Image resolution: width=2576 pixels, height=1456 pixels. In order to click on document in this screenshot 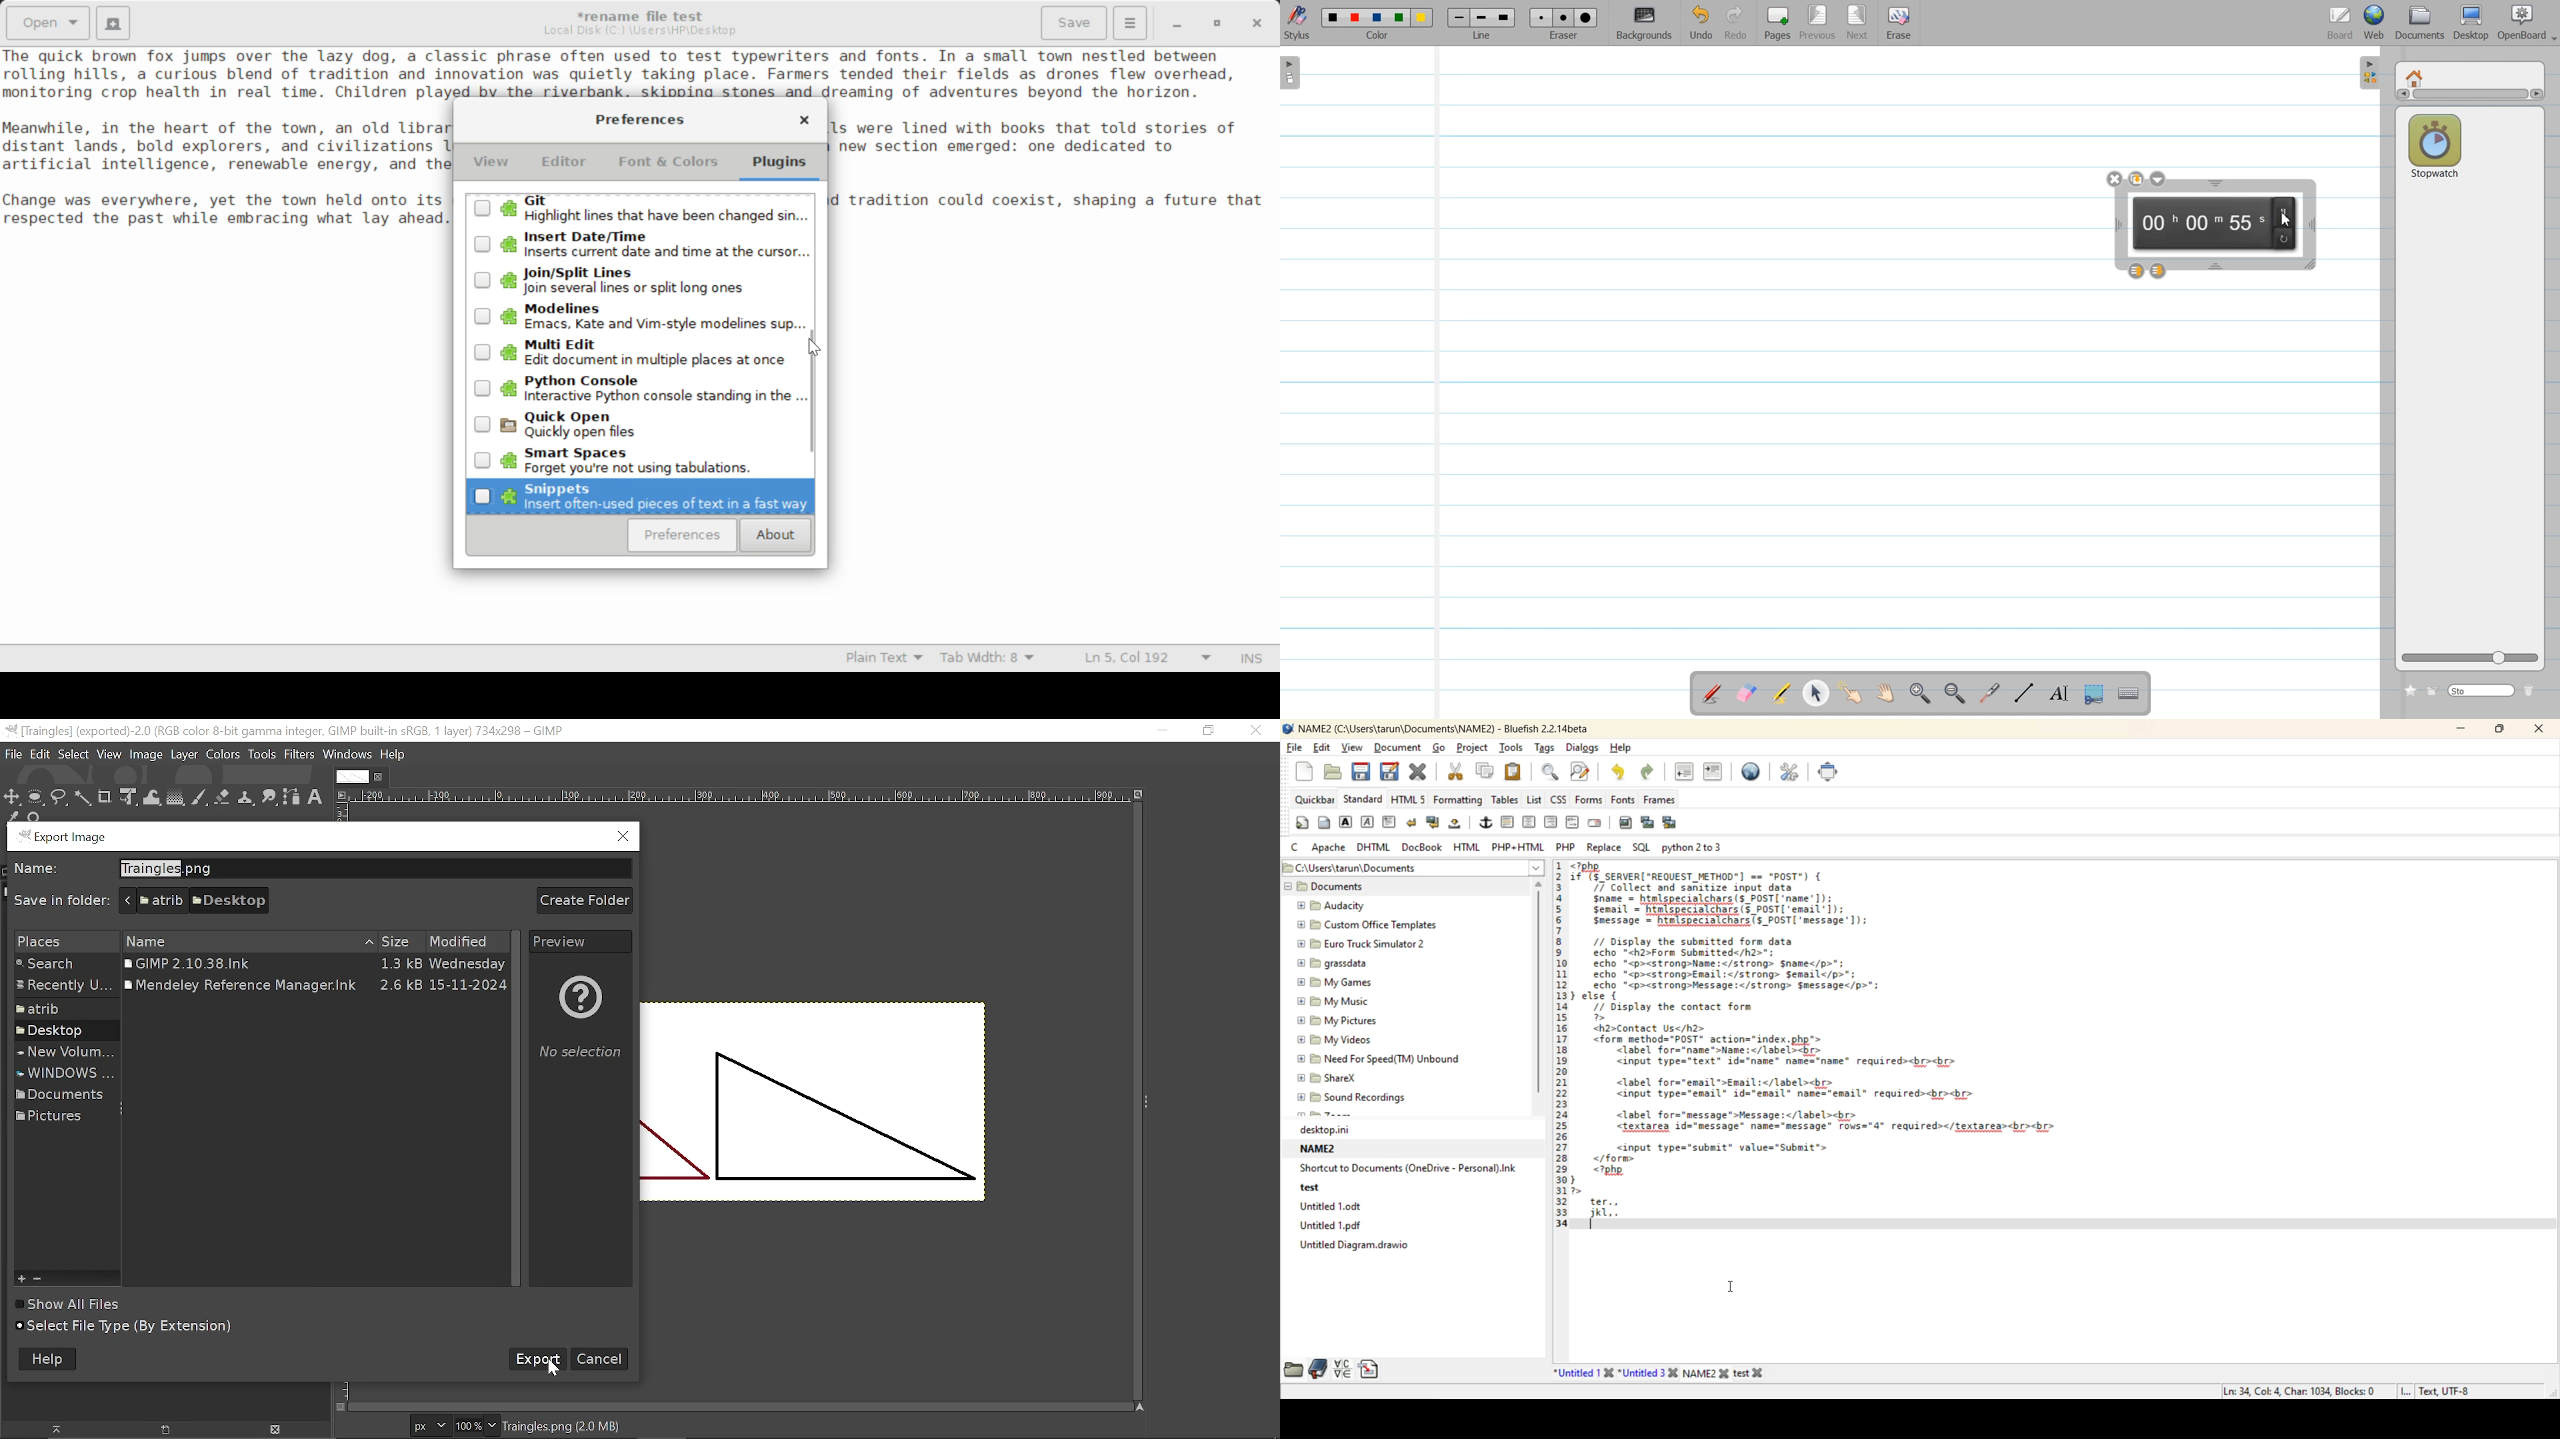, I will do `click(1401, 749)`.